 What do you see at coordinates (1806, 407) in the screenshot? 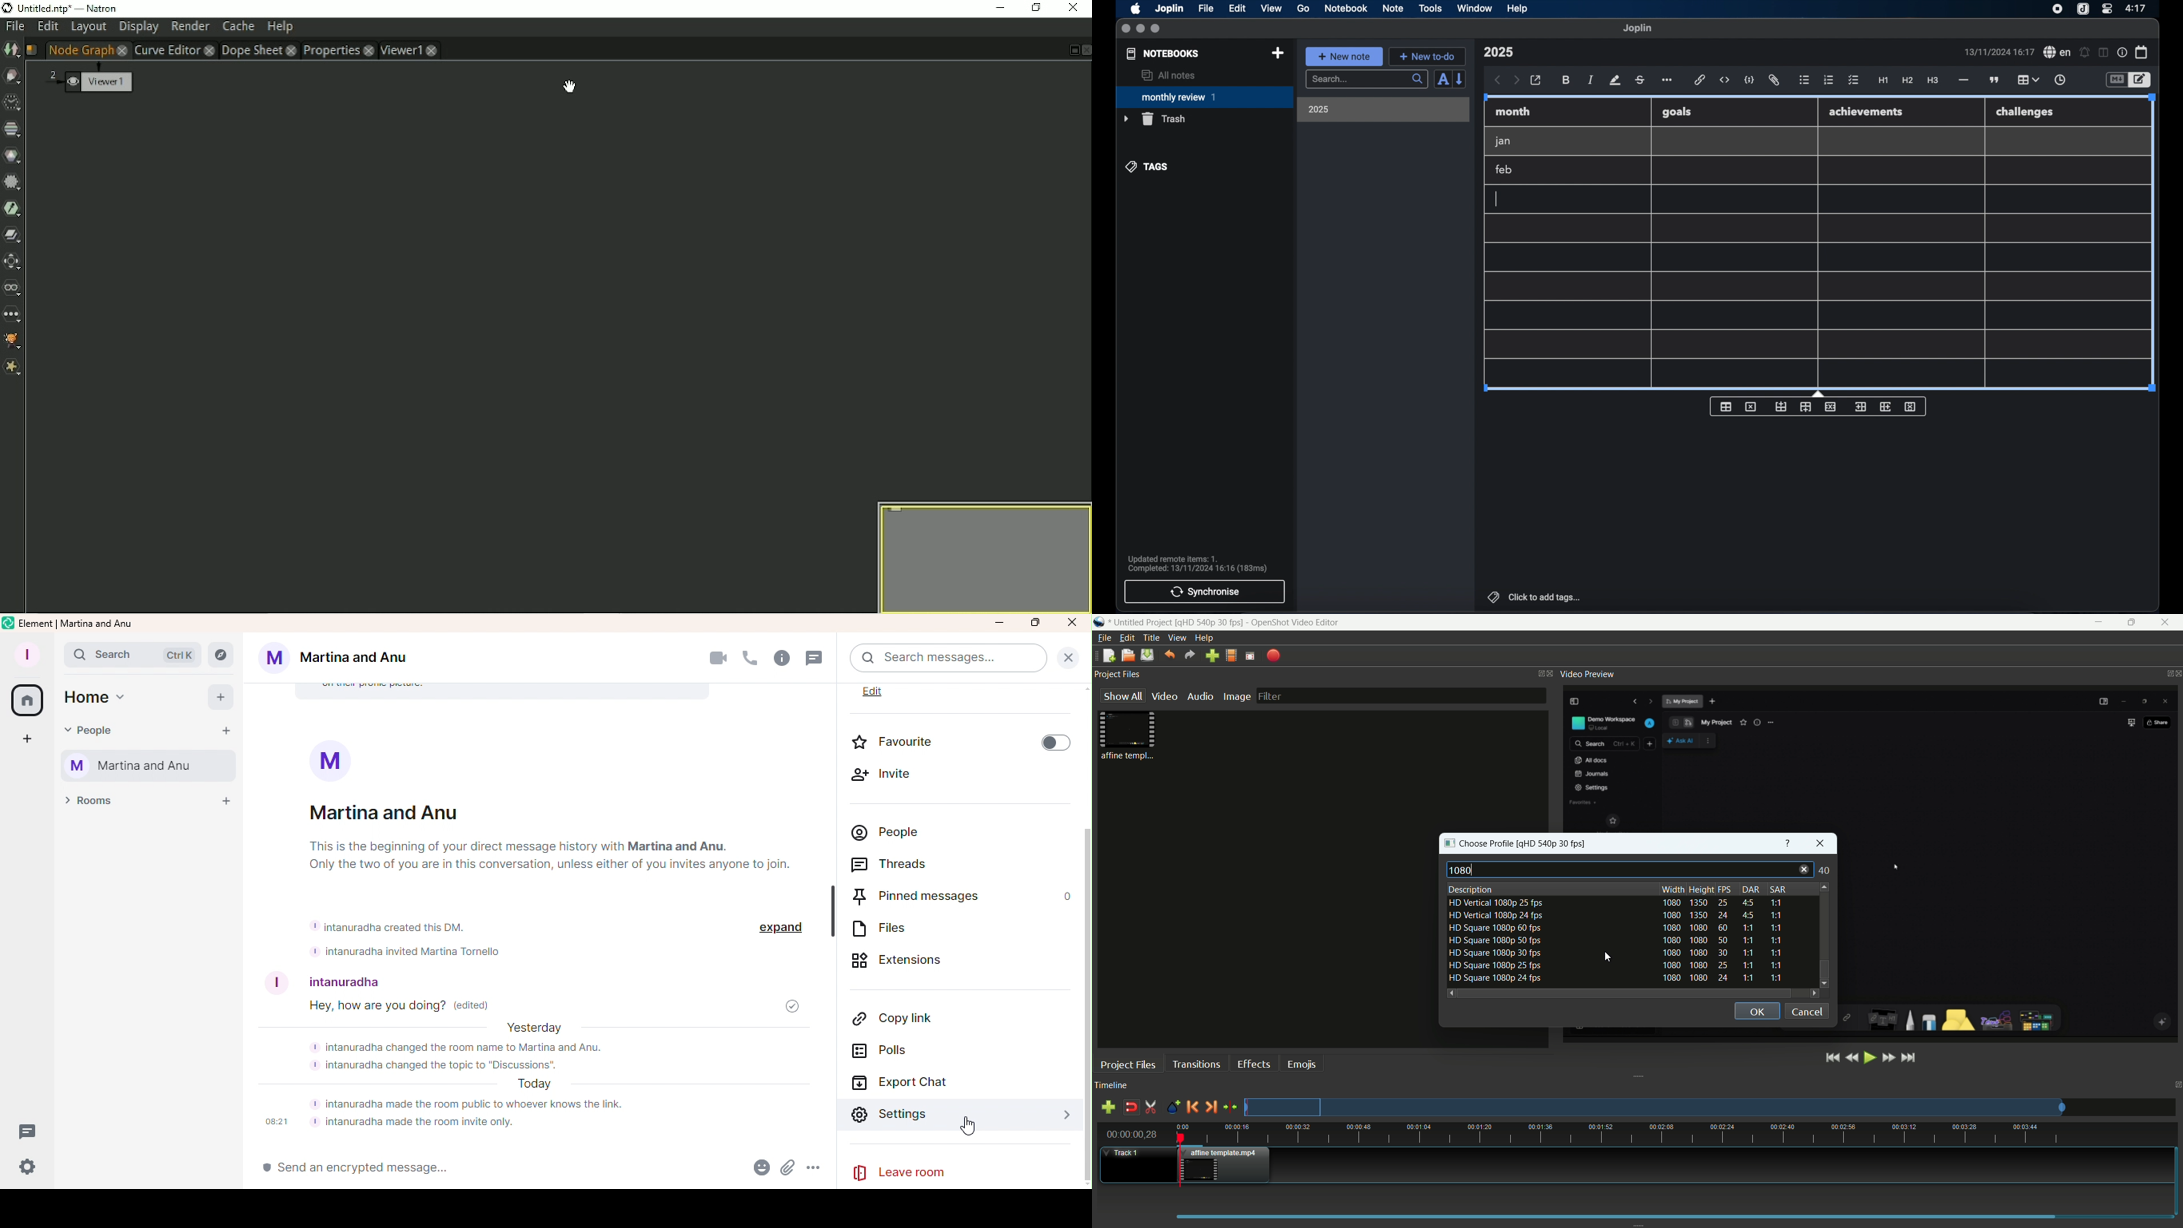
I see `insert row after` at bounding box center [1806, 407].